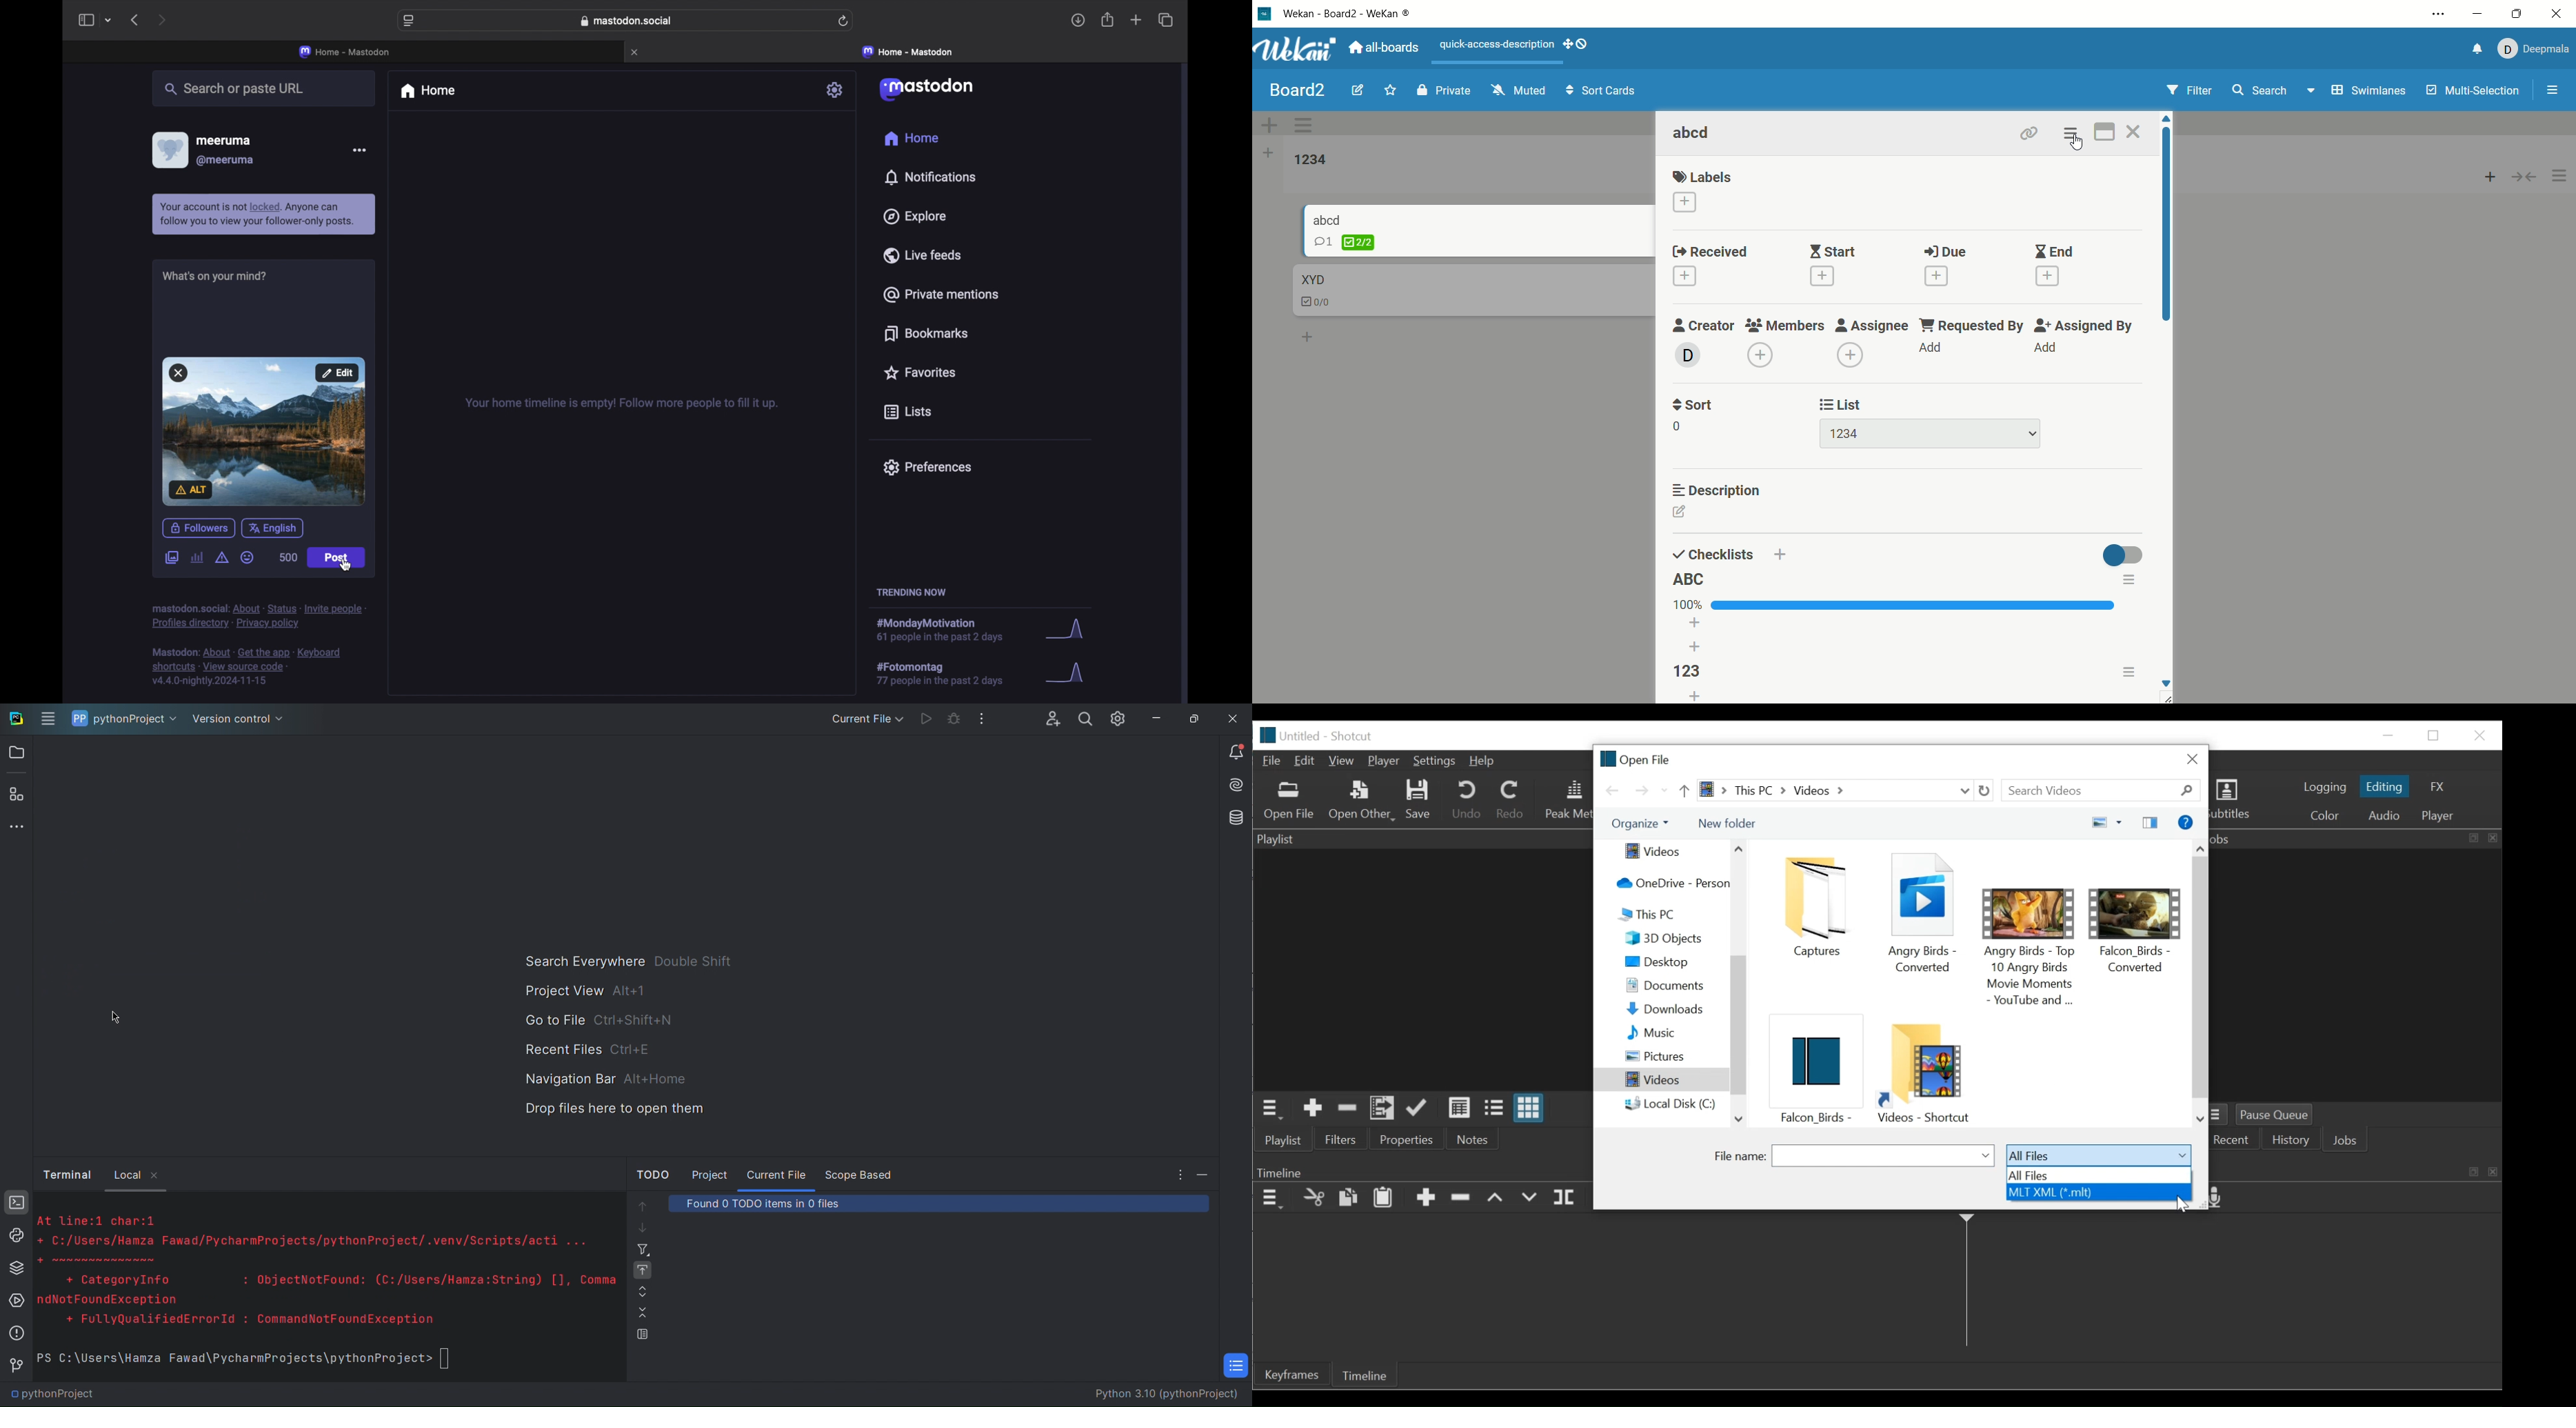  What do you see at coordinates (1673, 987) in the screenshot?
I see `Documents` at bounding box center [1673, 987].